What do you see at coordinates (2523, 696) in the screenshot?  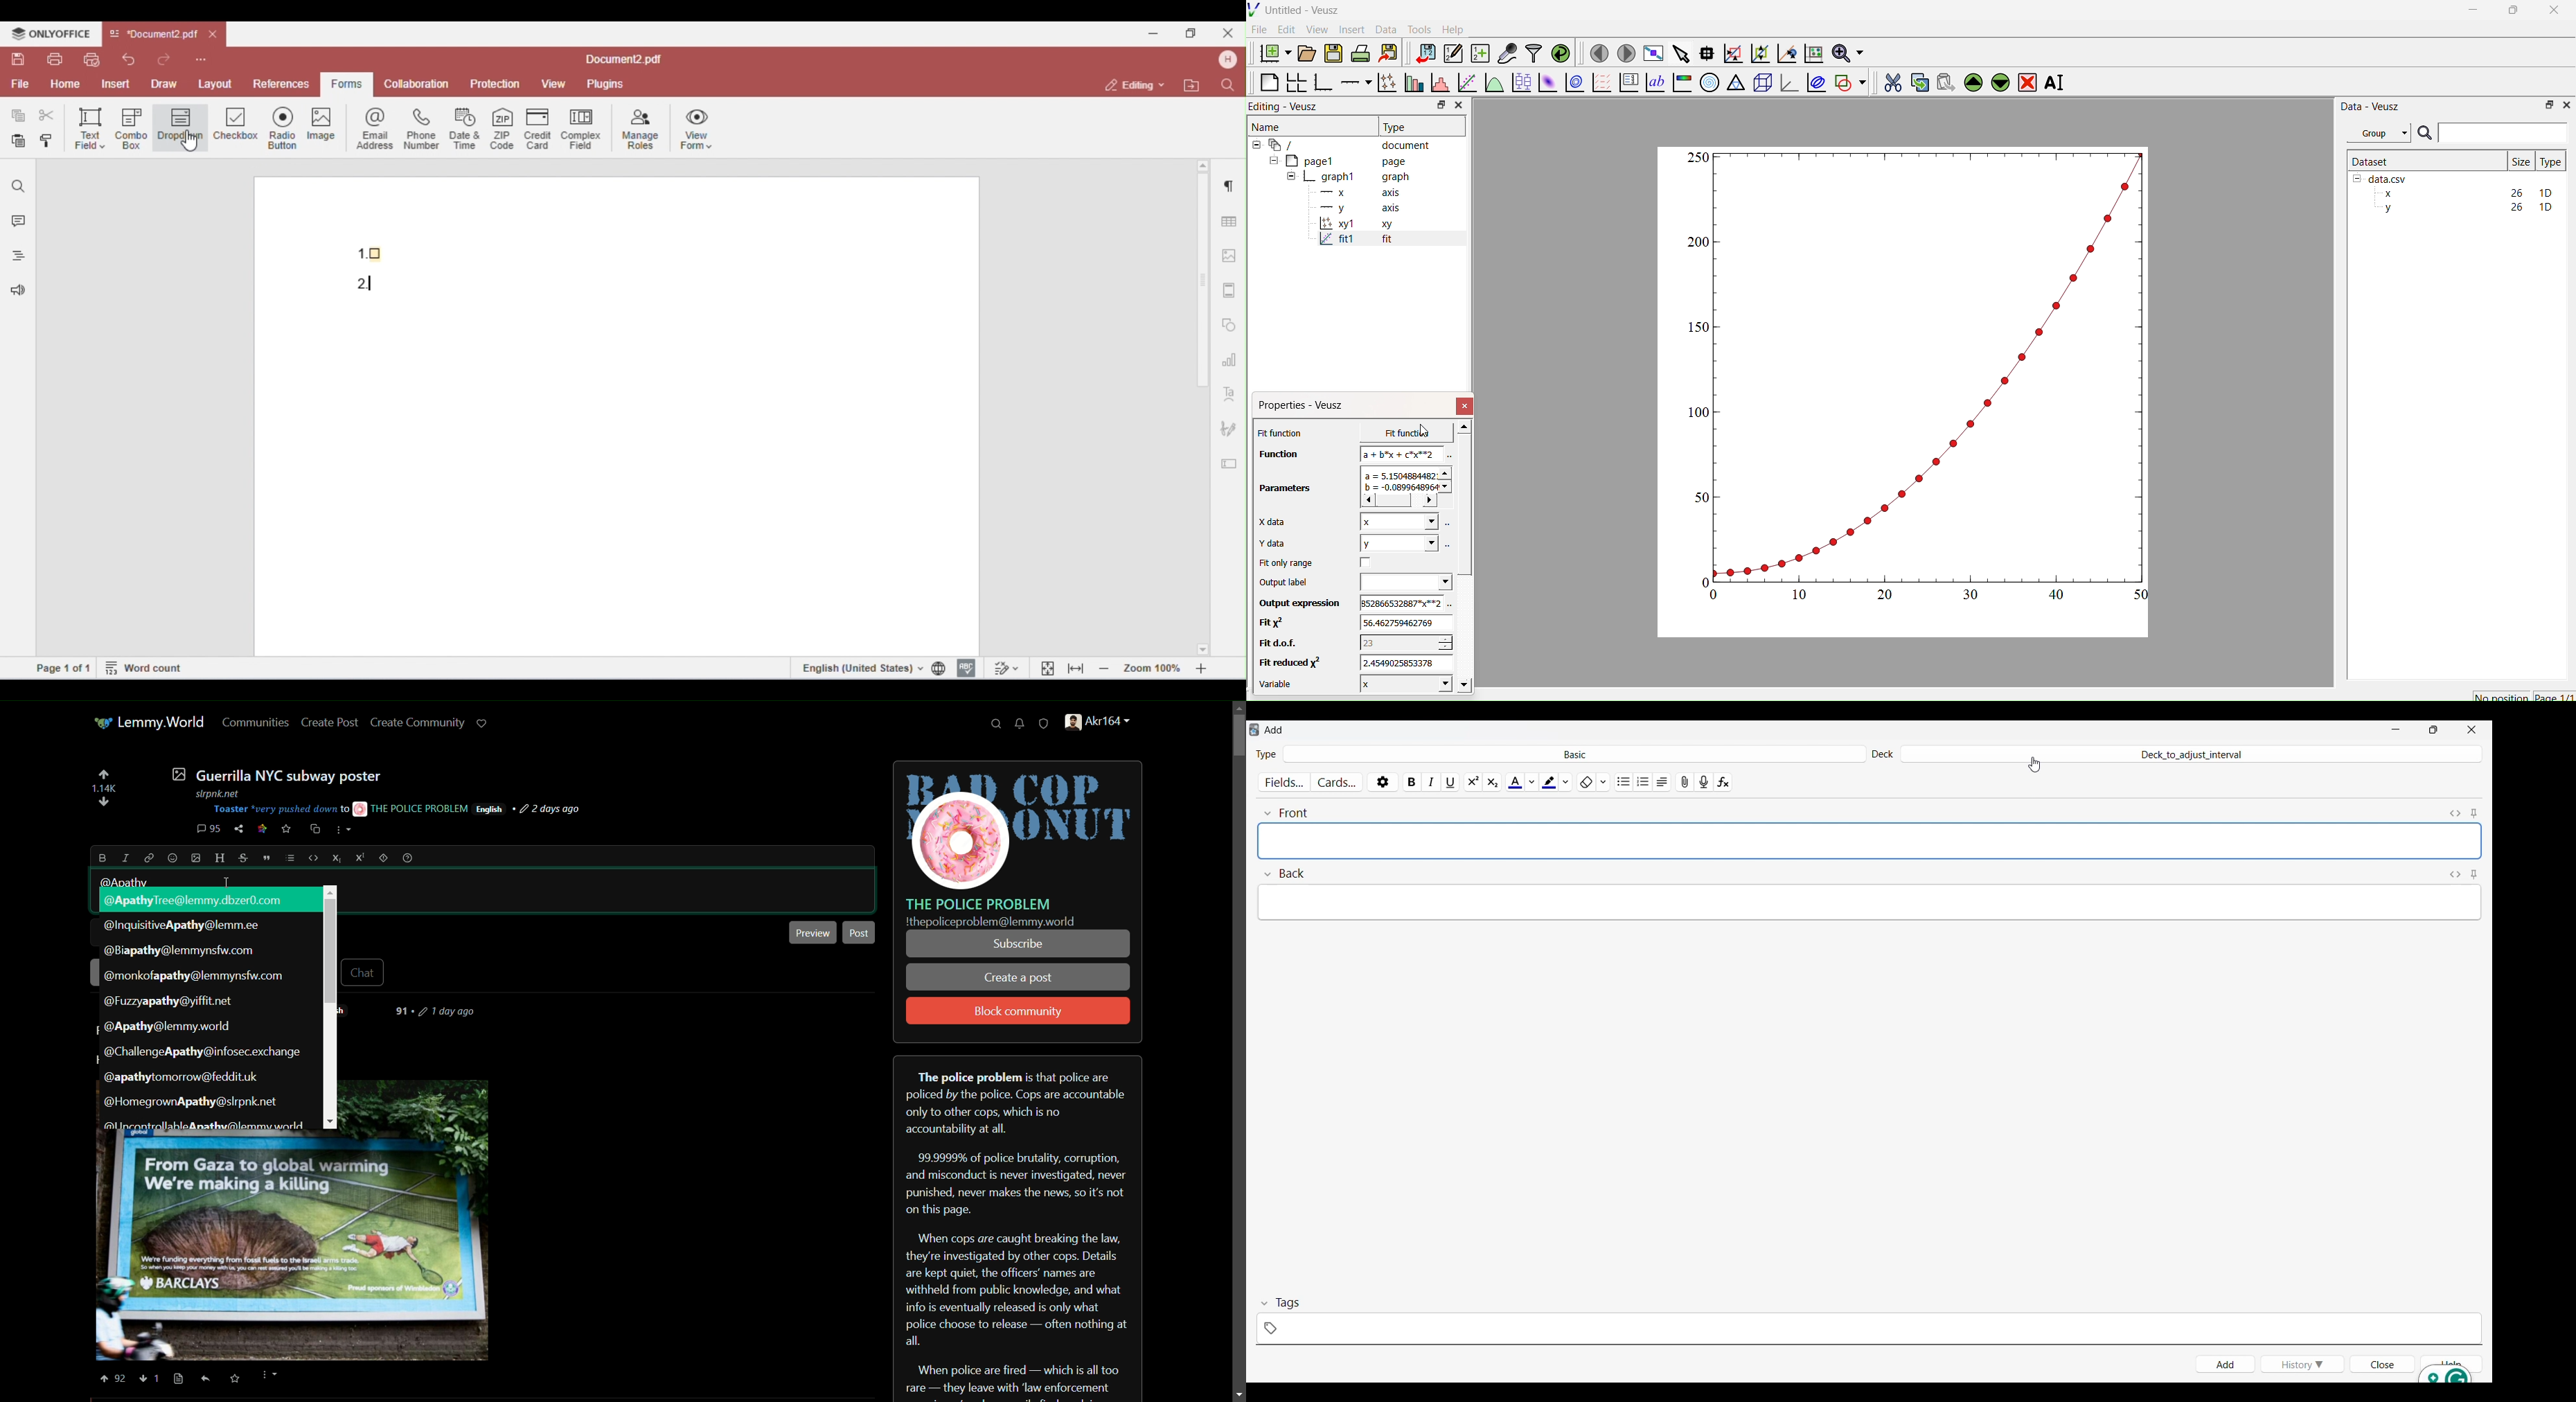 I see `No position Page 1/1` at bounding box center [2523, 696].